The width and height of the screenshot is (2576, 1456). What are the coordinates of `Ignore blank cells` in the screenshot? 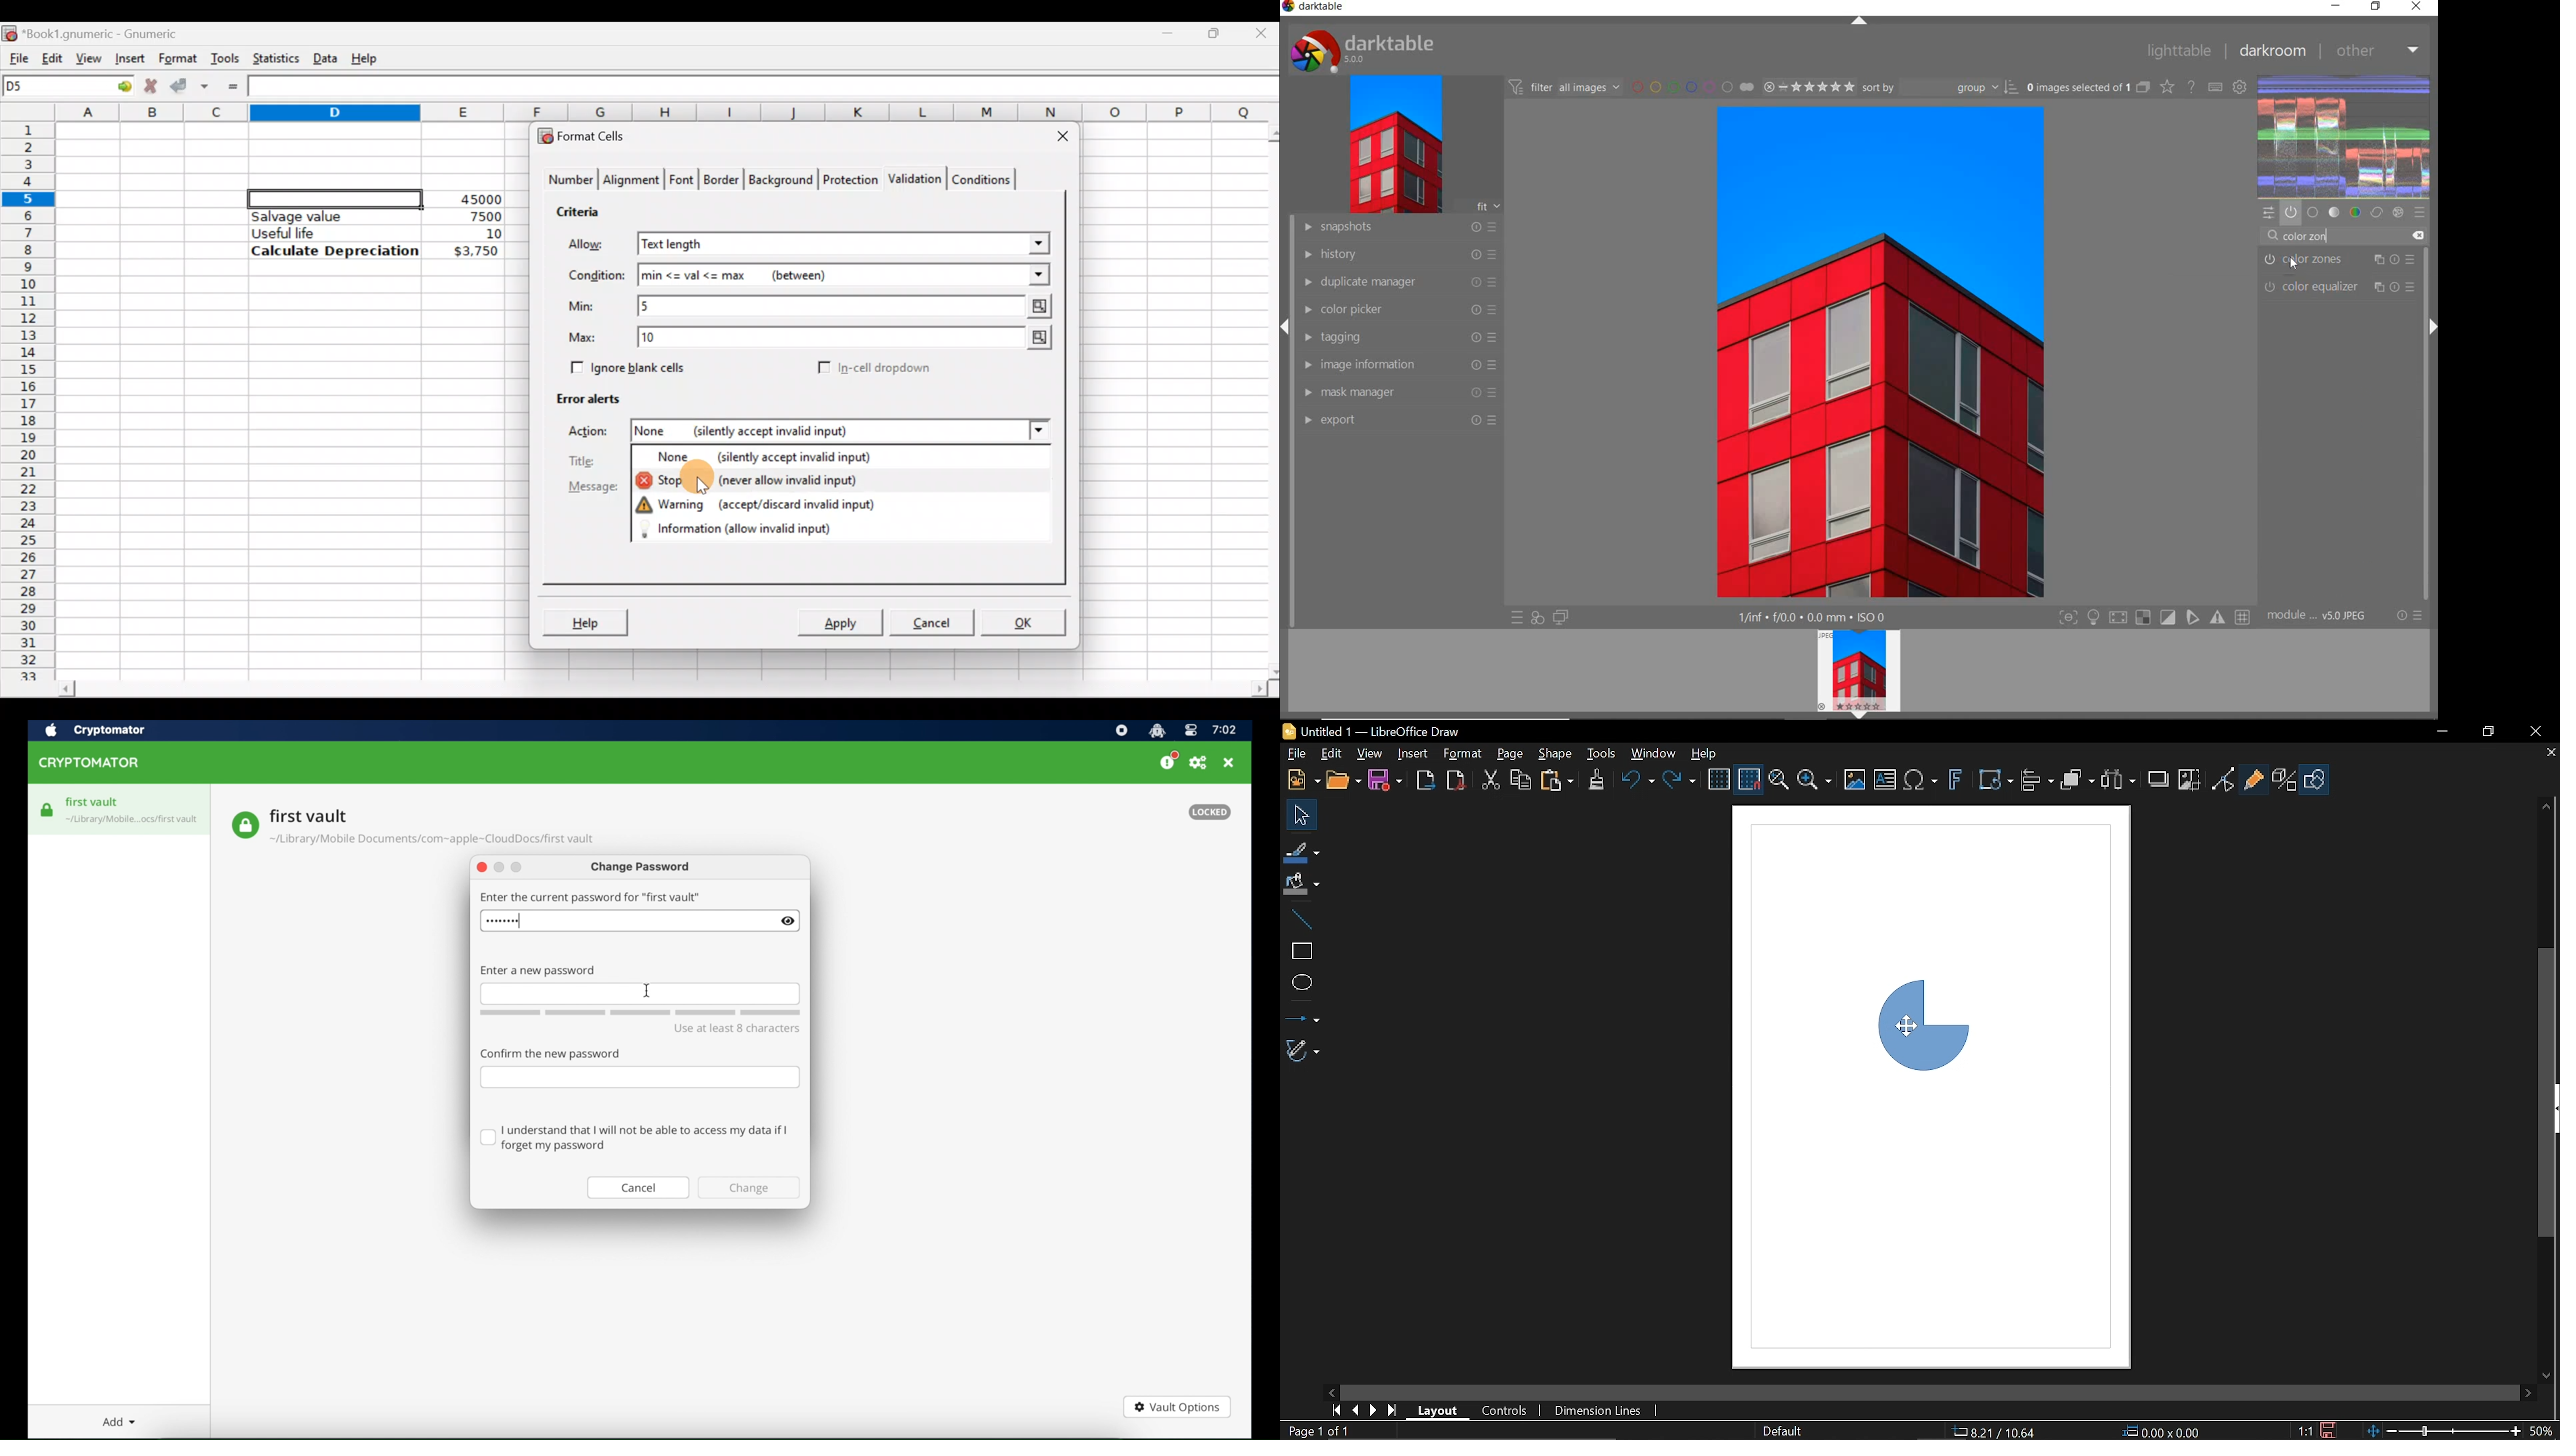 It's located at (625, 365).